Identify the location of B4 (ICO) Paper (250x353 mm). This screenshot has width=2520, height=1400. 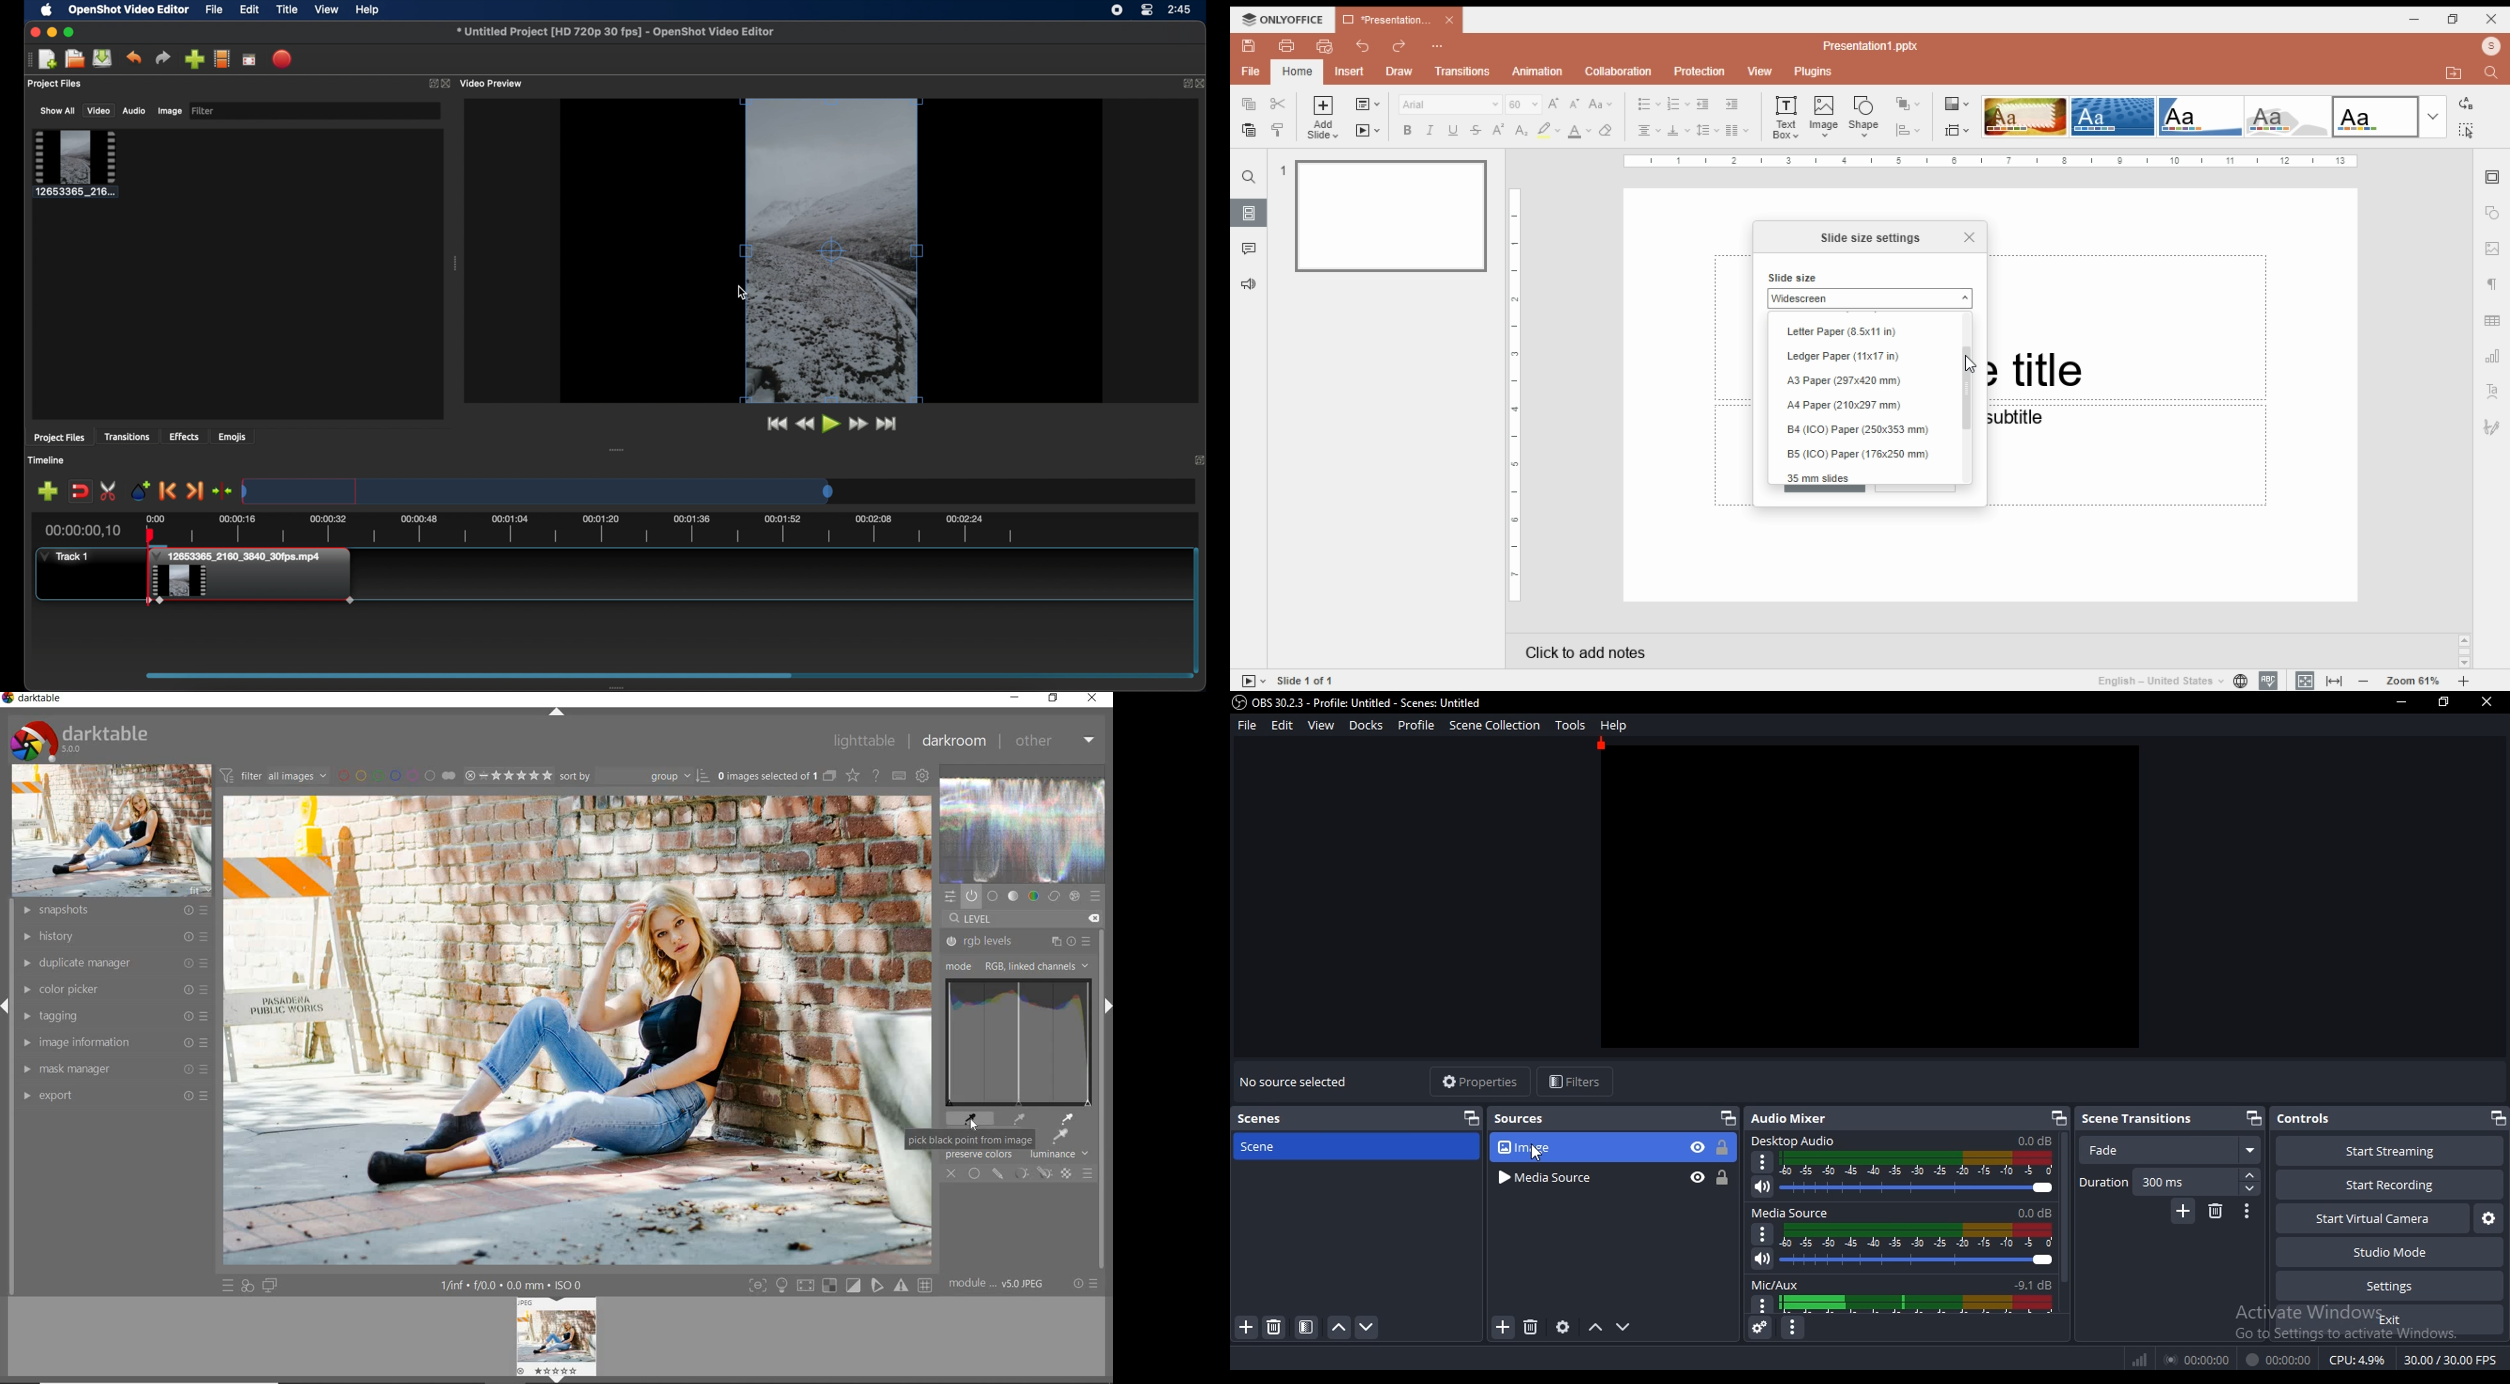
(1863, 431).